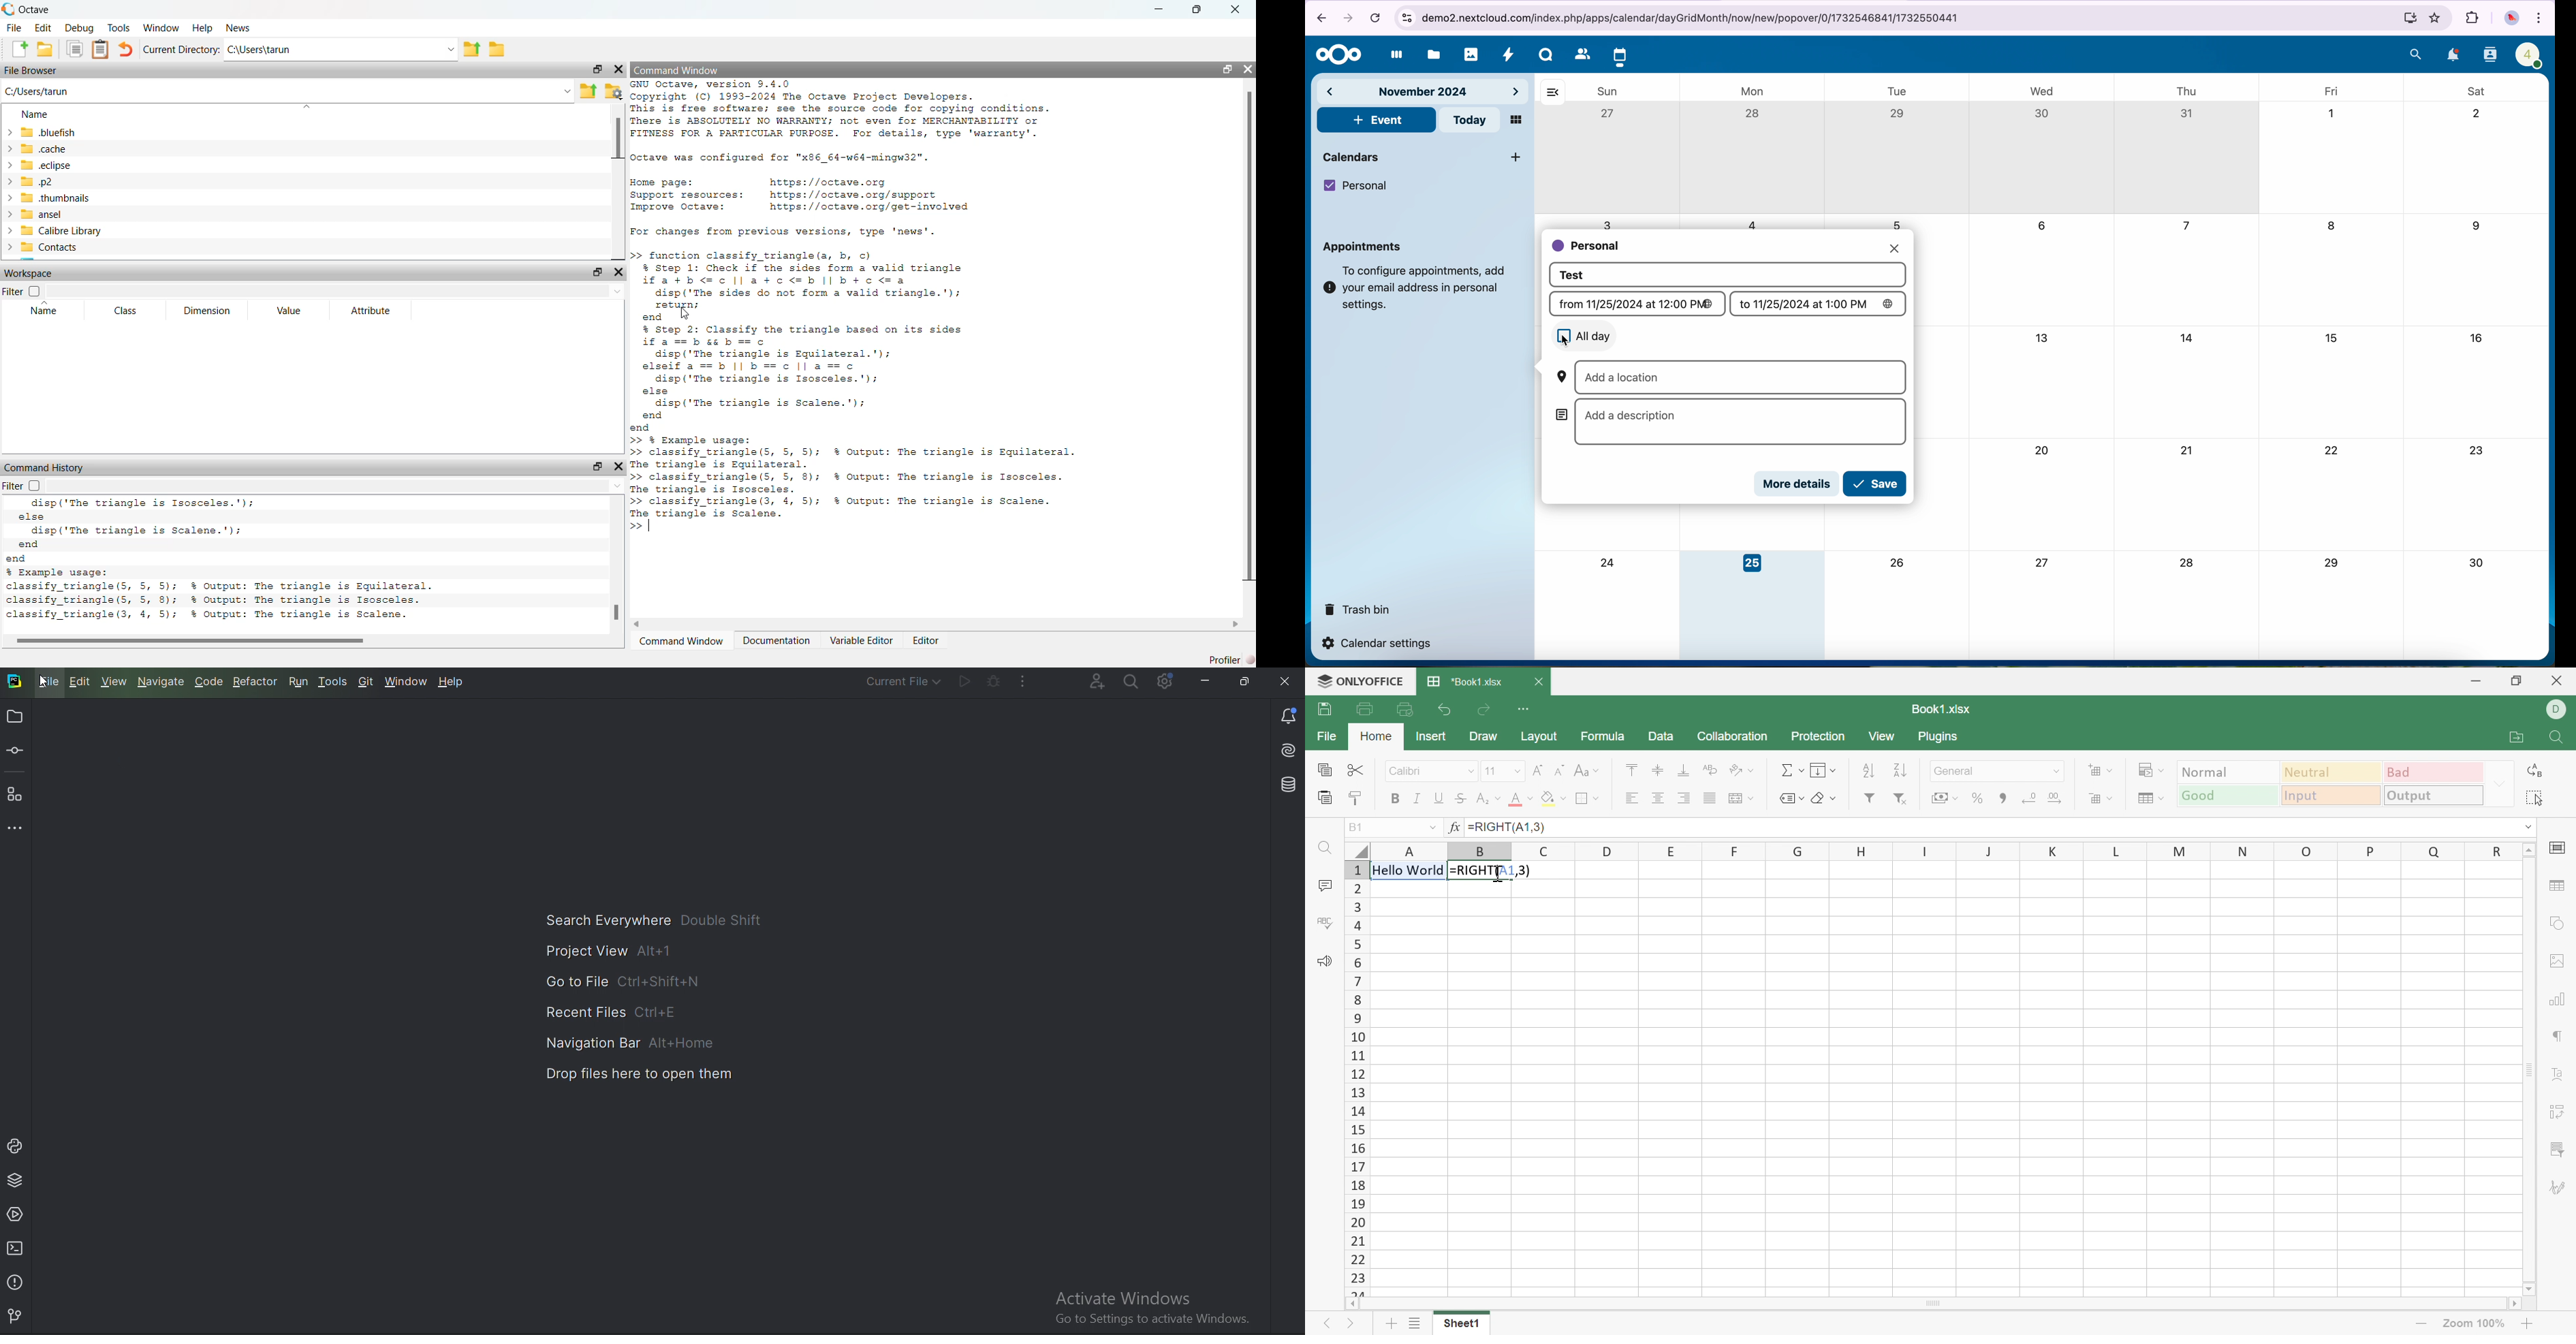 The image size is (2576, 1344). What do you see at coordinates (1869, 769) in the screenshot?
I see `Sort ascending` at bounding box center [1869, 769].